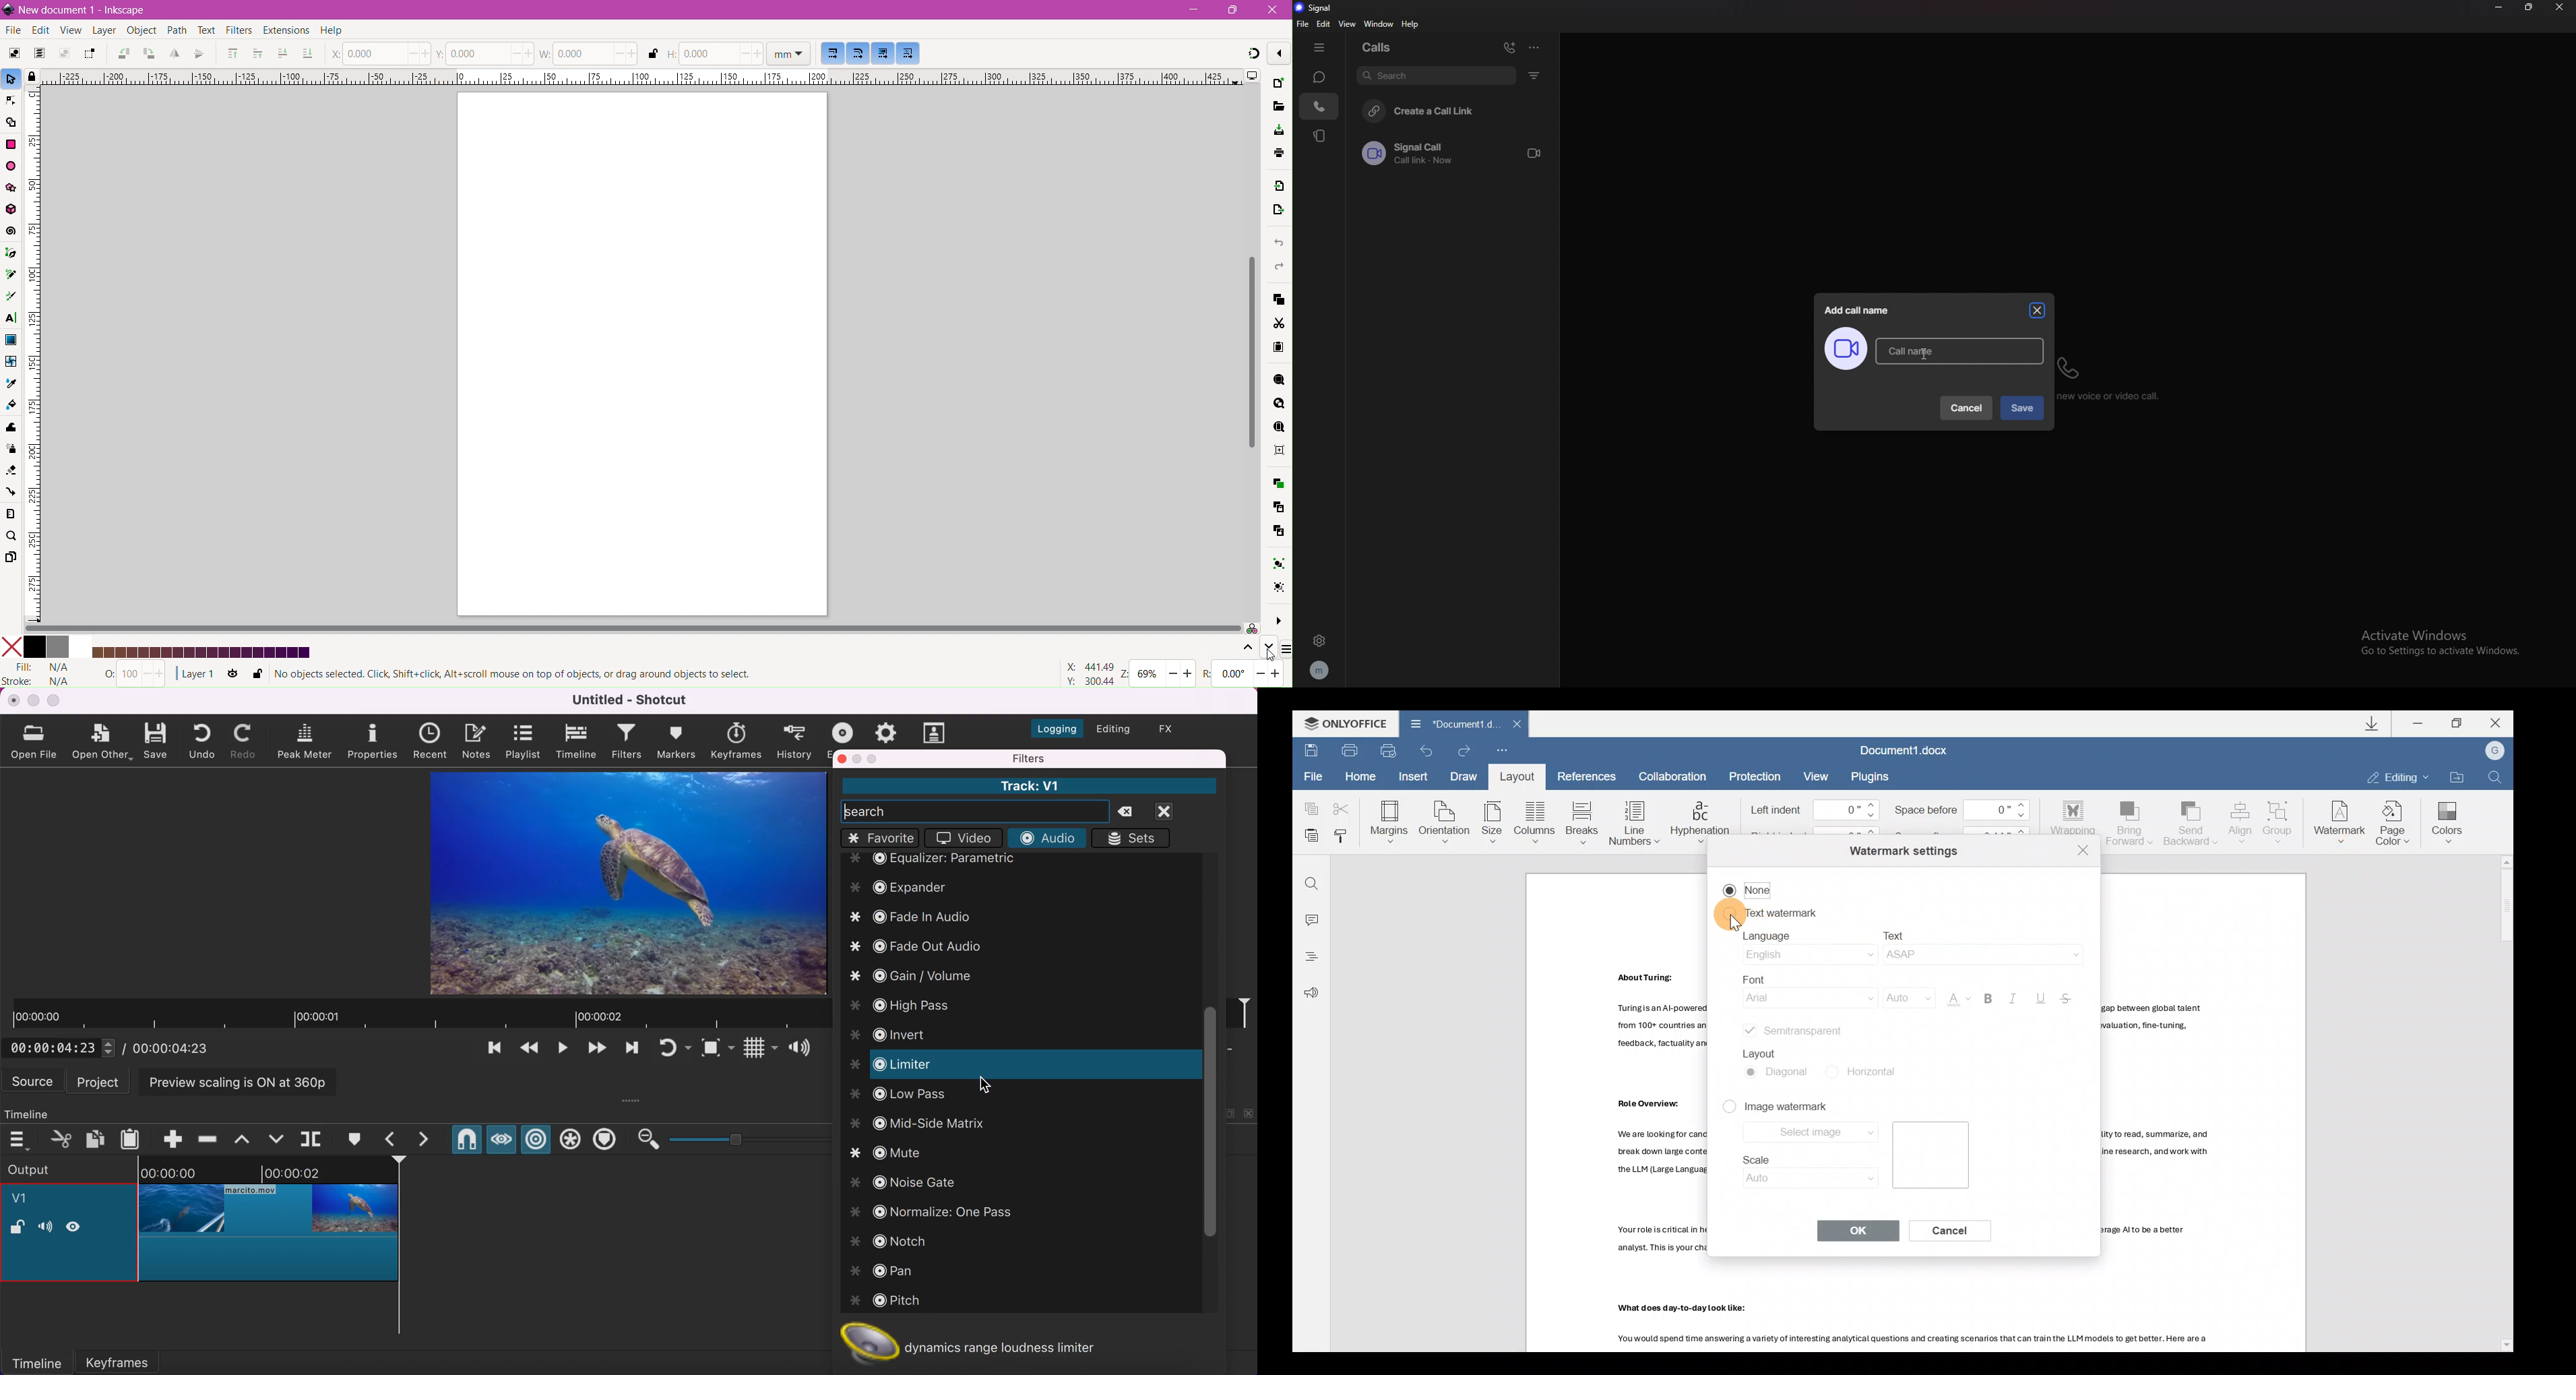 This screenshot has height=1400, width=2576. What do you see at coordinates (282, 53) in the screenshot?
I see `Lower` at bounding box center [282, 53].